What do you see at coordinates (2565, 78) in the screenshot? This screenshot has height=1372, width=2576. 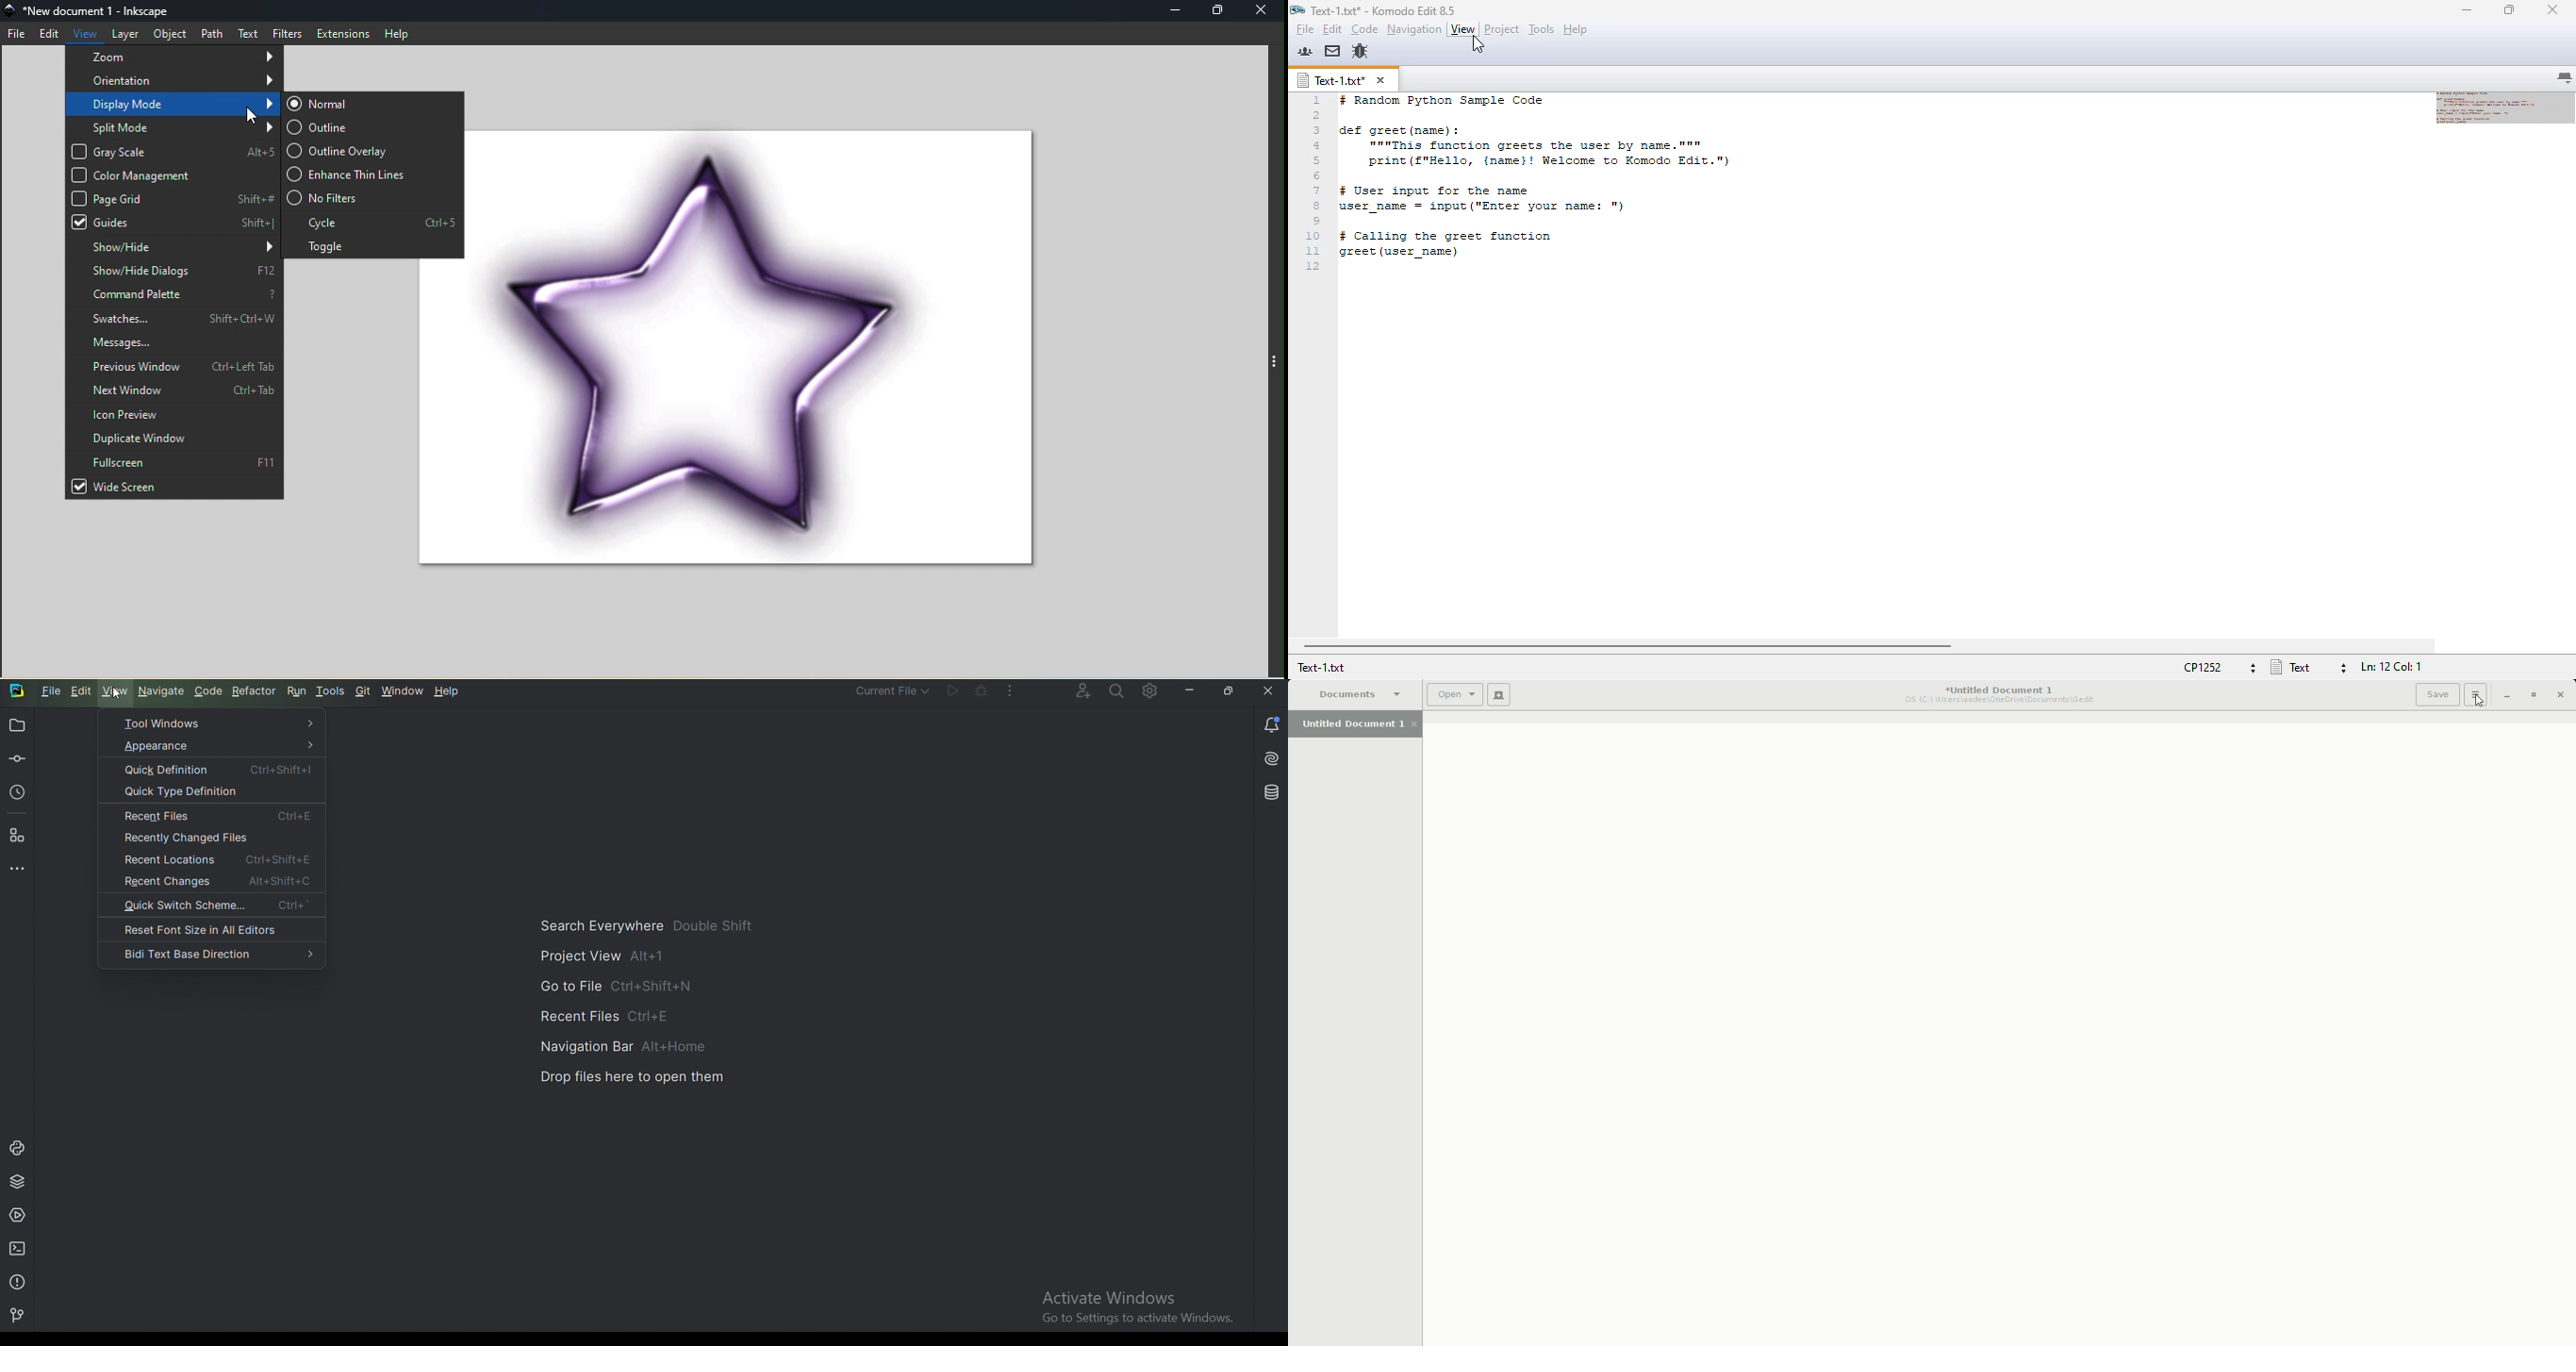 I see `list all tabs` at bounding box center [2565, 78].